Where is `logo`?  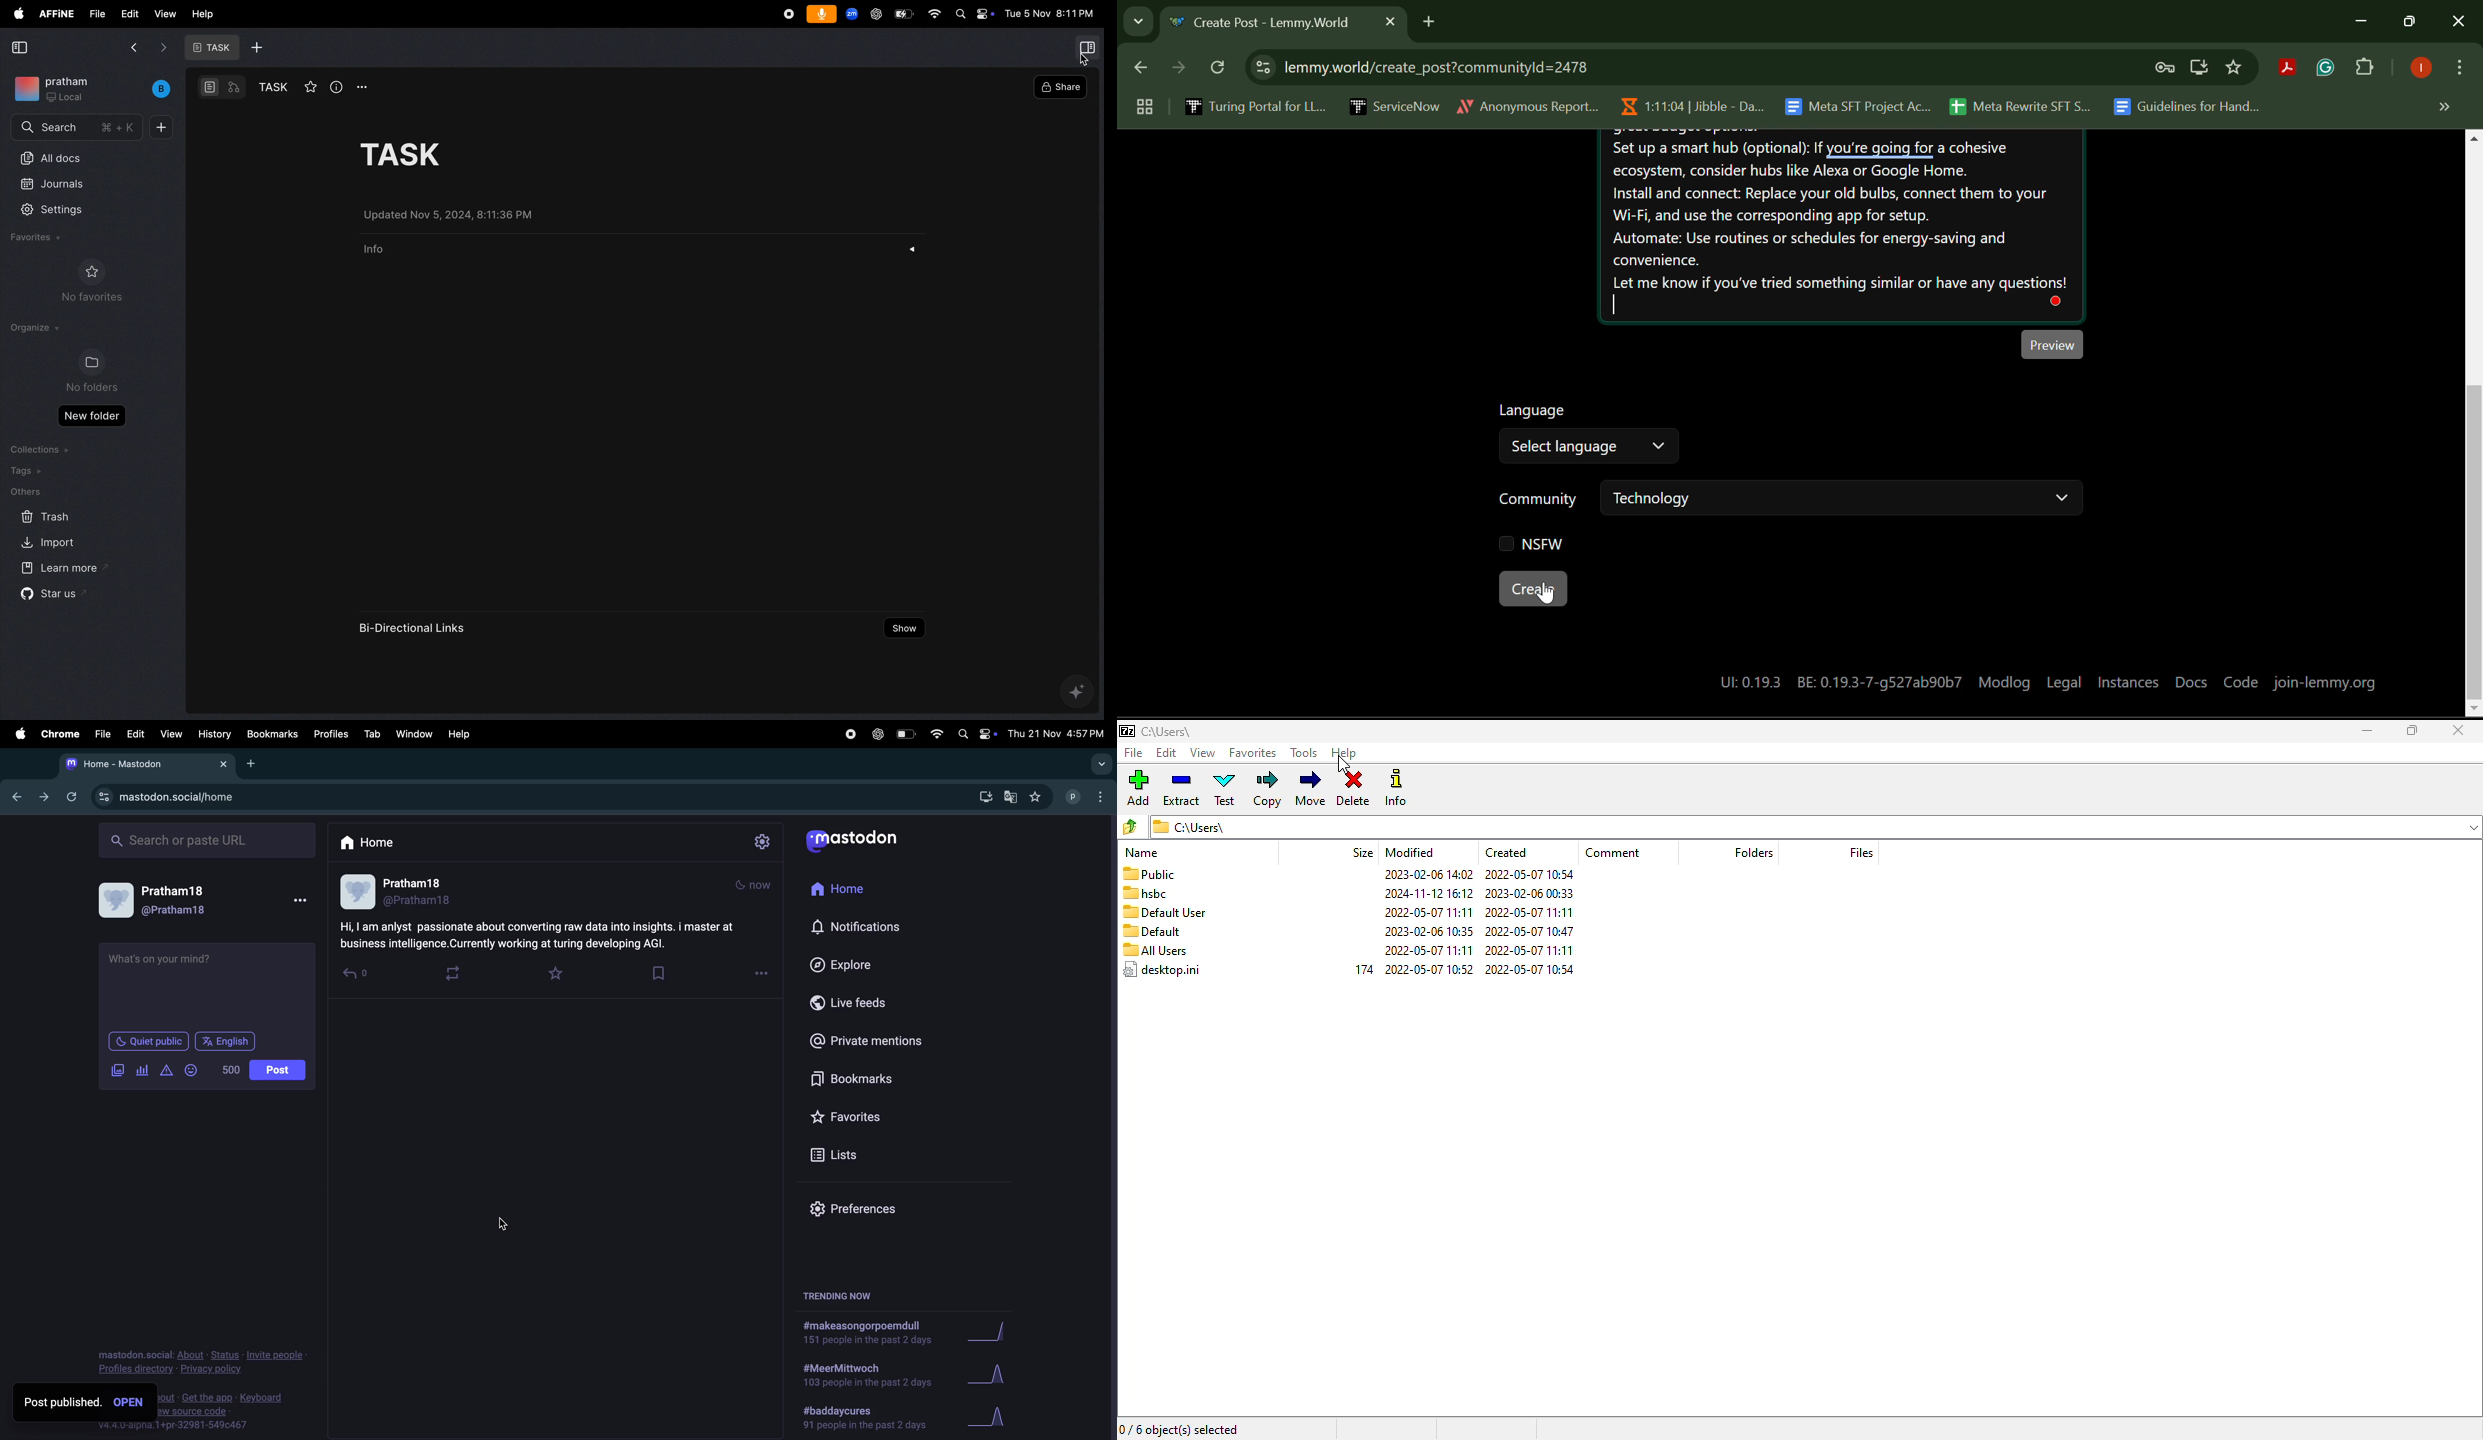
logo is located at coordinates (1127, 731).